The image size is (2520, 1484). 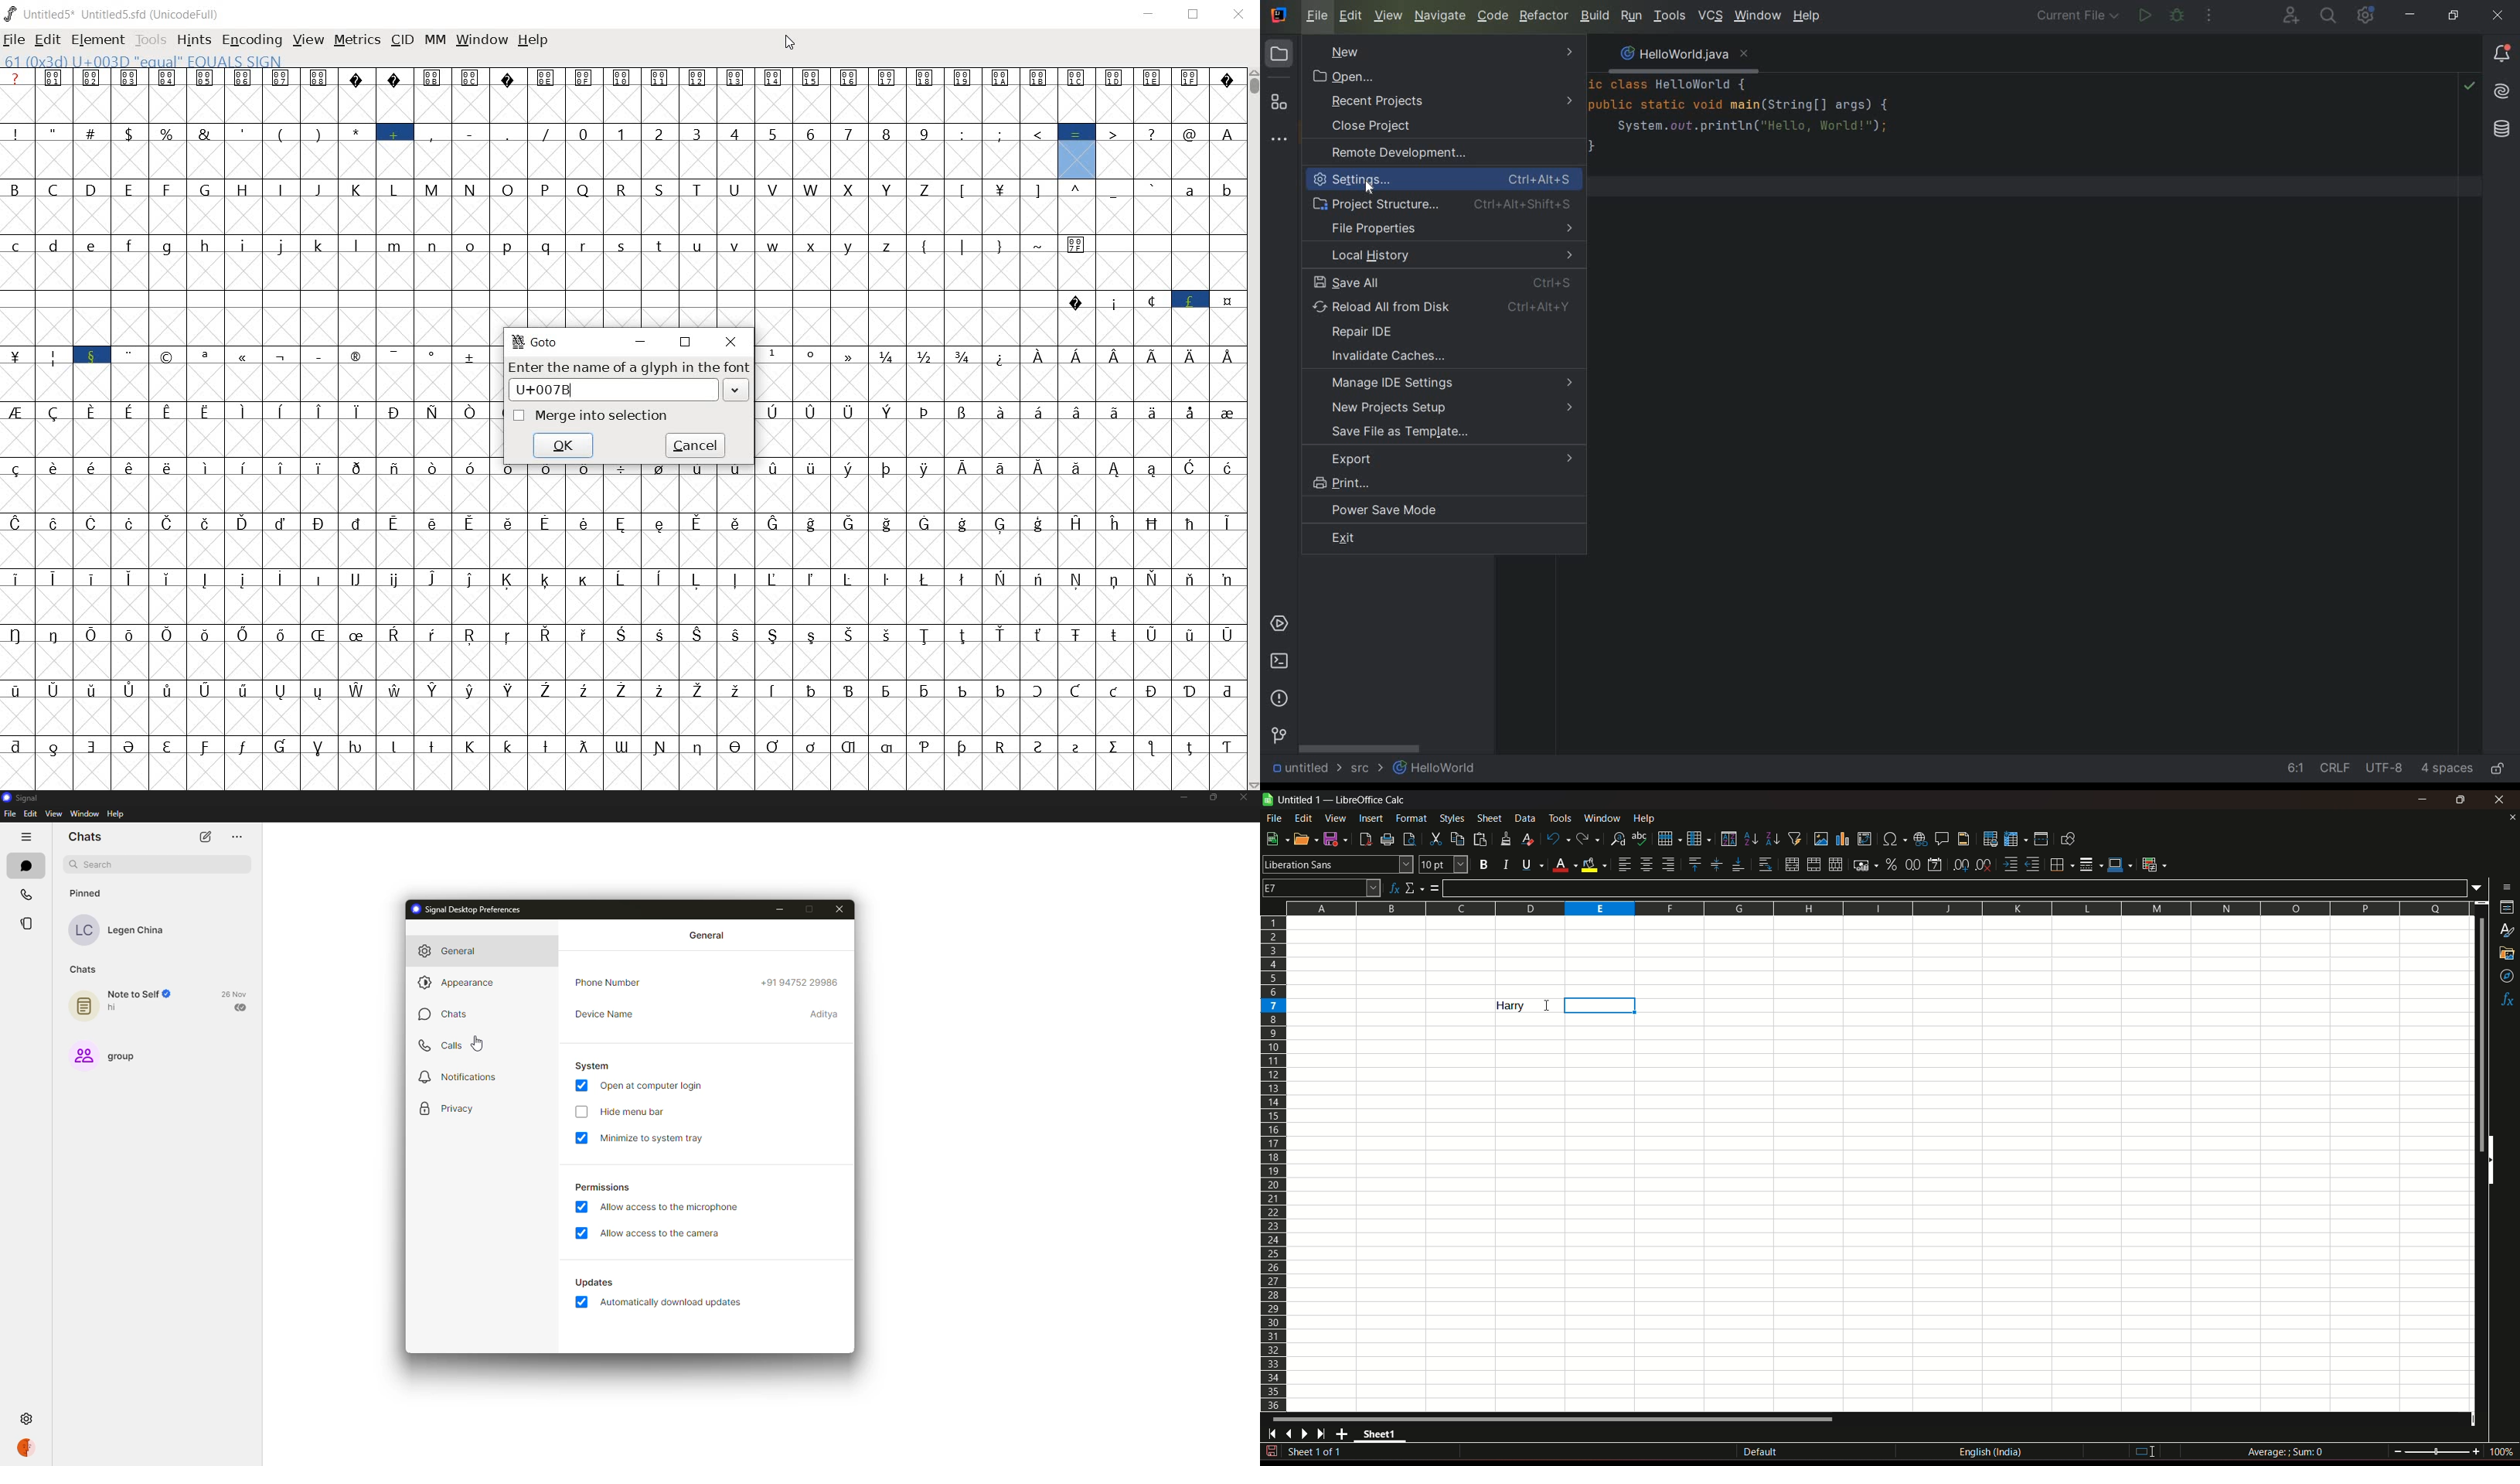 What do you see at coordinates (2296, 770) in the screenshot?
I see `go to line 6:1` at bounding box center [2296, 770].